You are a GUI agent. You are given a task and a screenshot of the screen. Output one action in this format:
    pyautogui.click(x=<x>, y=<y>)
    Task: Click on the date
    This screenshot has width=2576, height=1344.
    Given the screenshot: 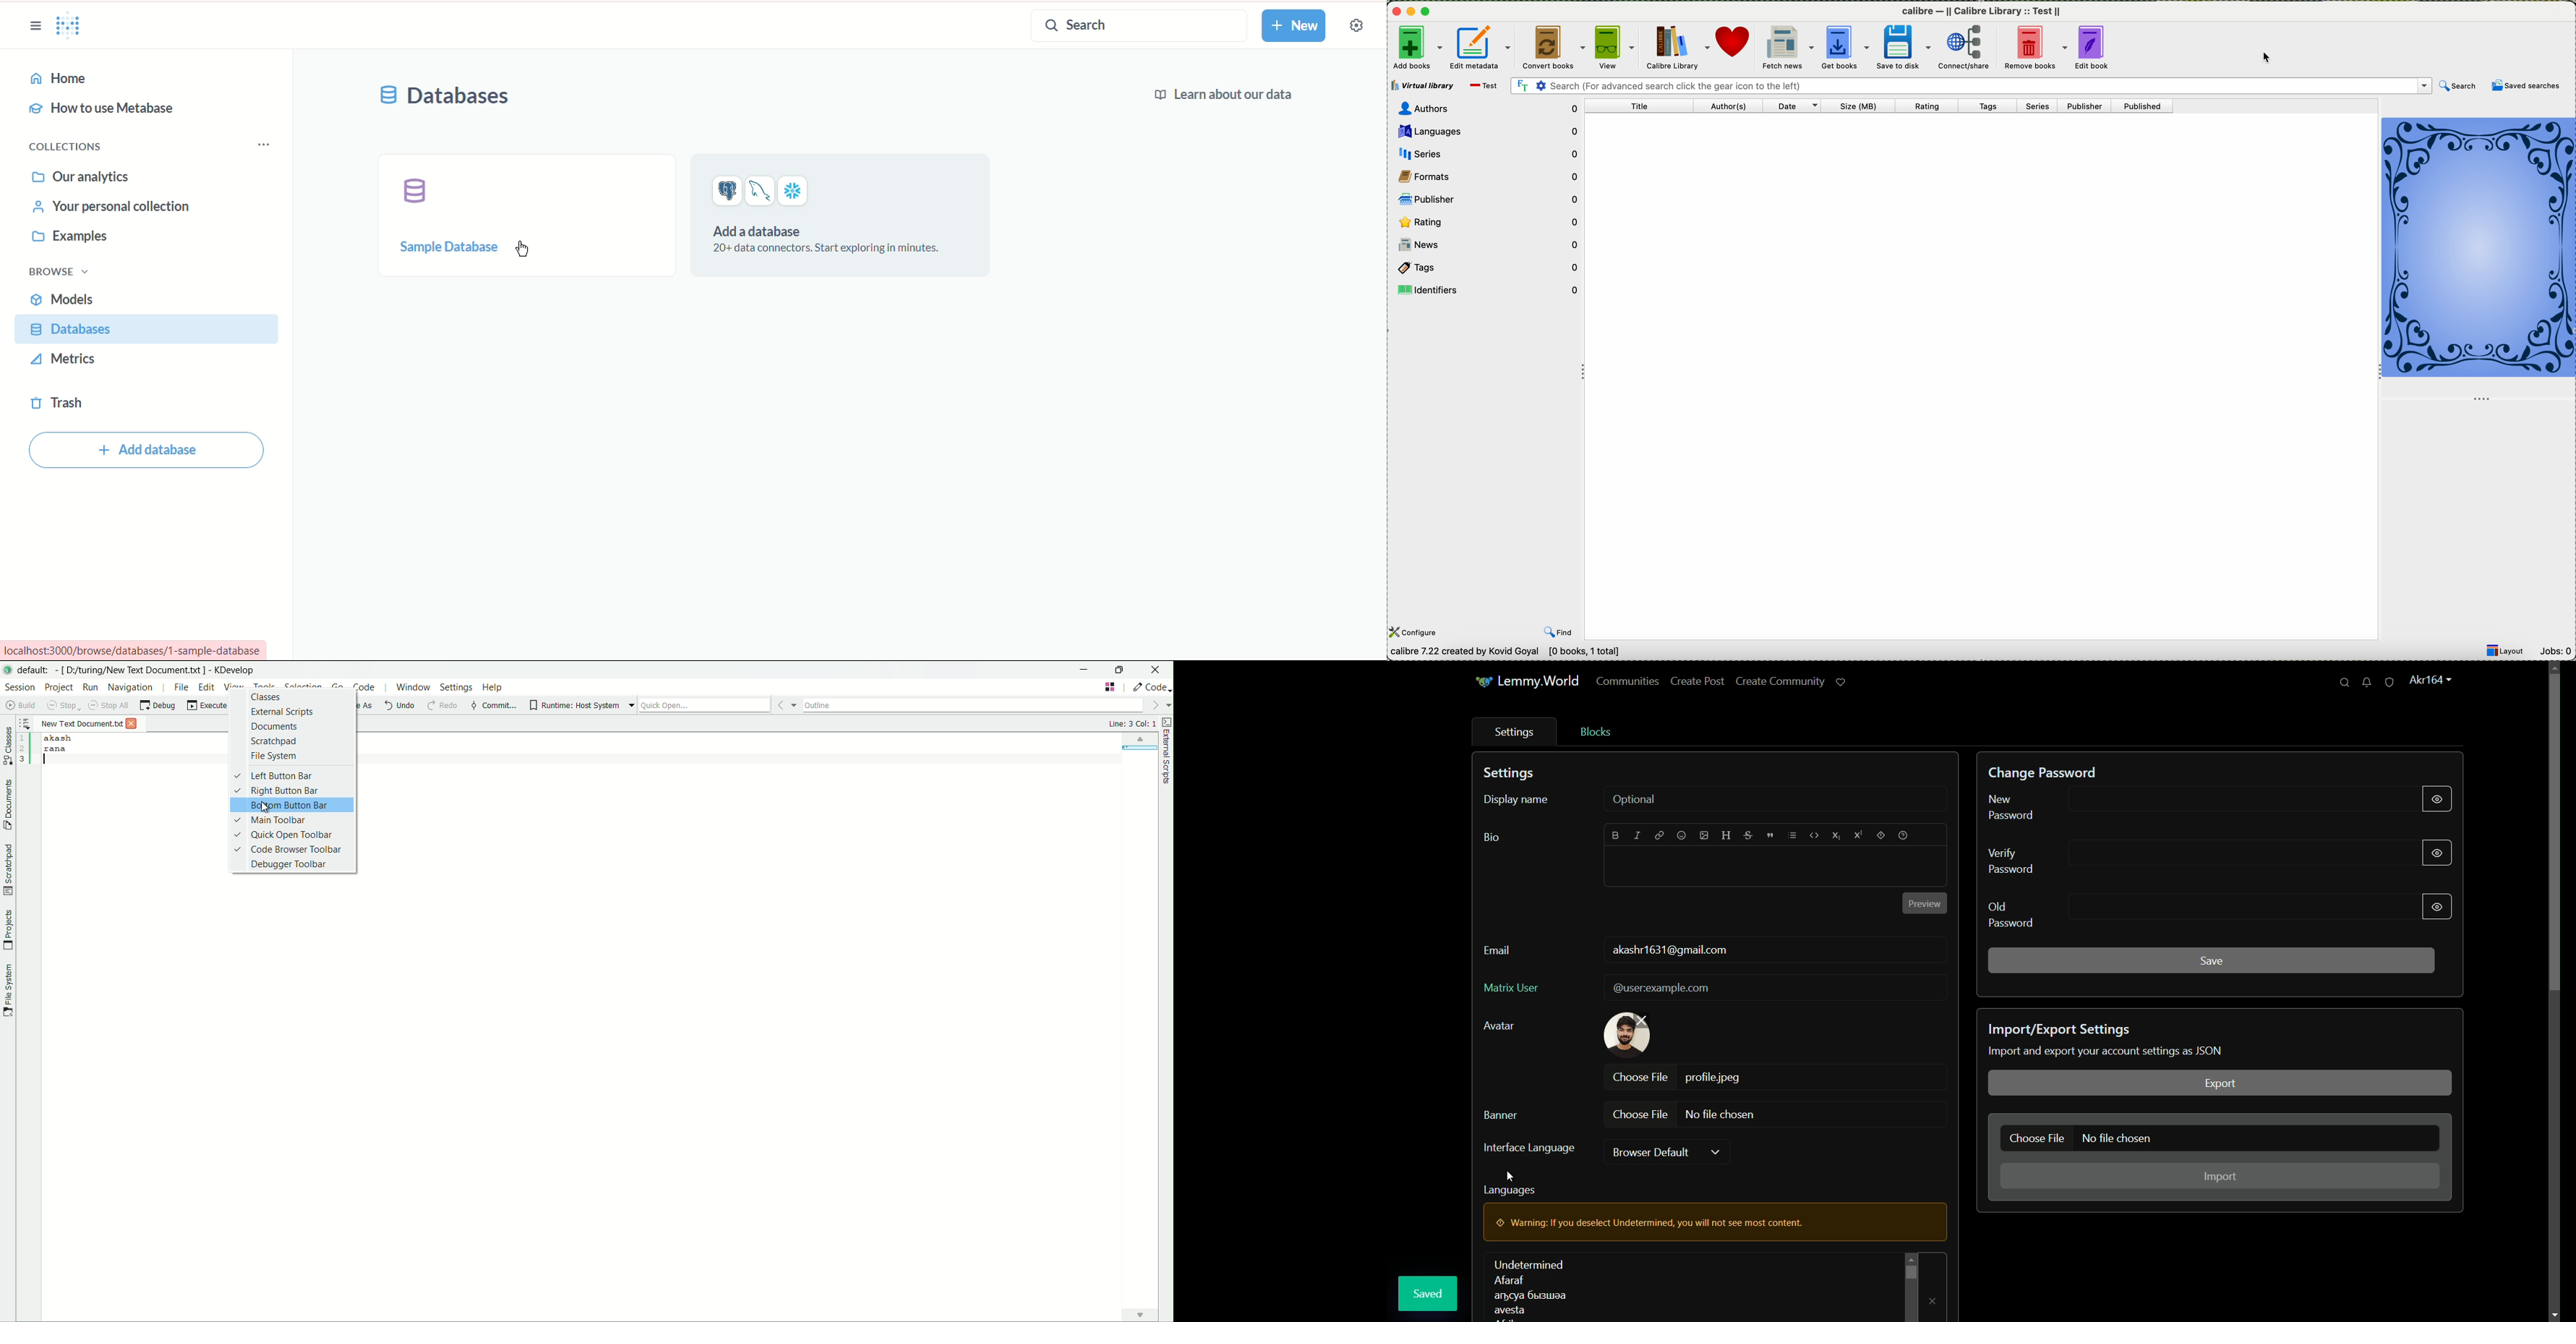 What is the action you would take?
    pyautogui.click(x=1802, y=106)
    